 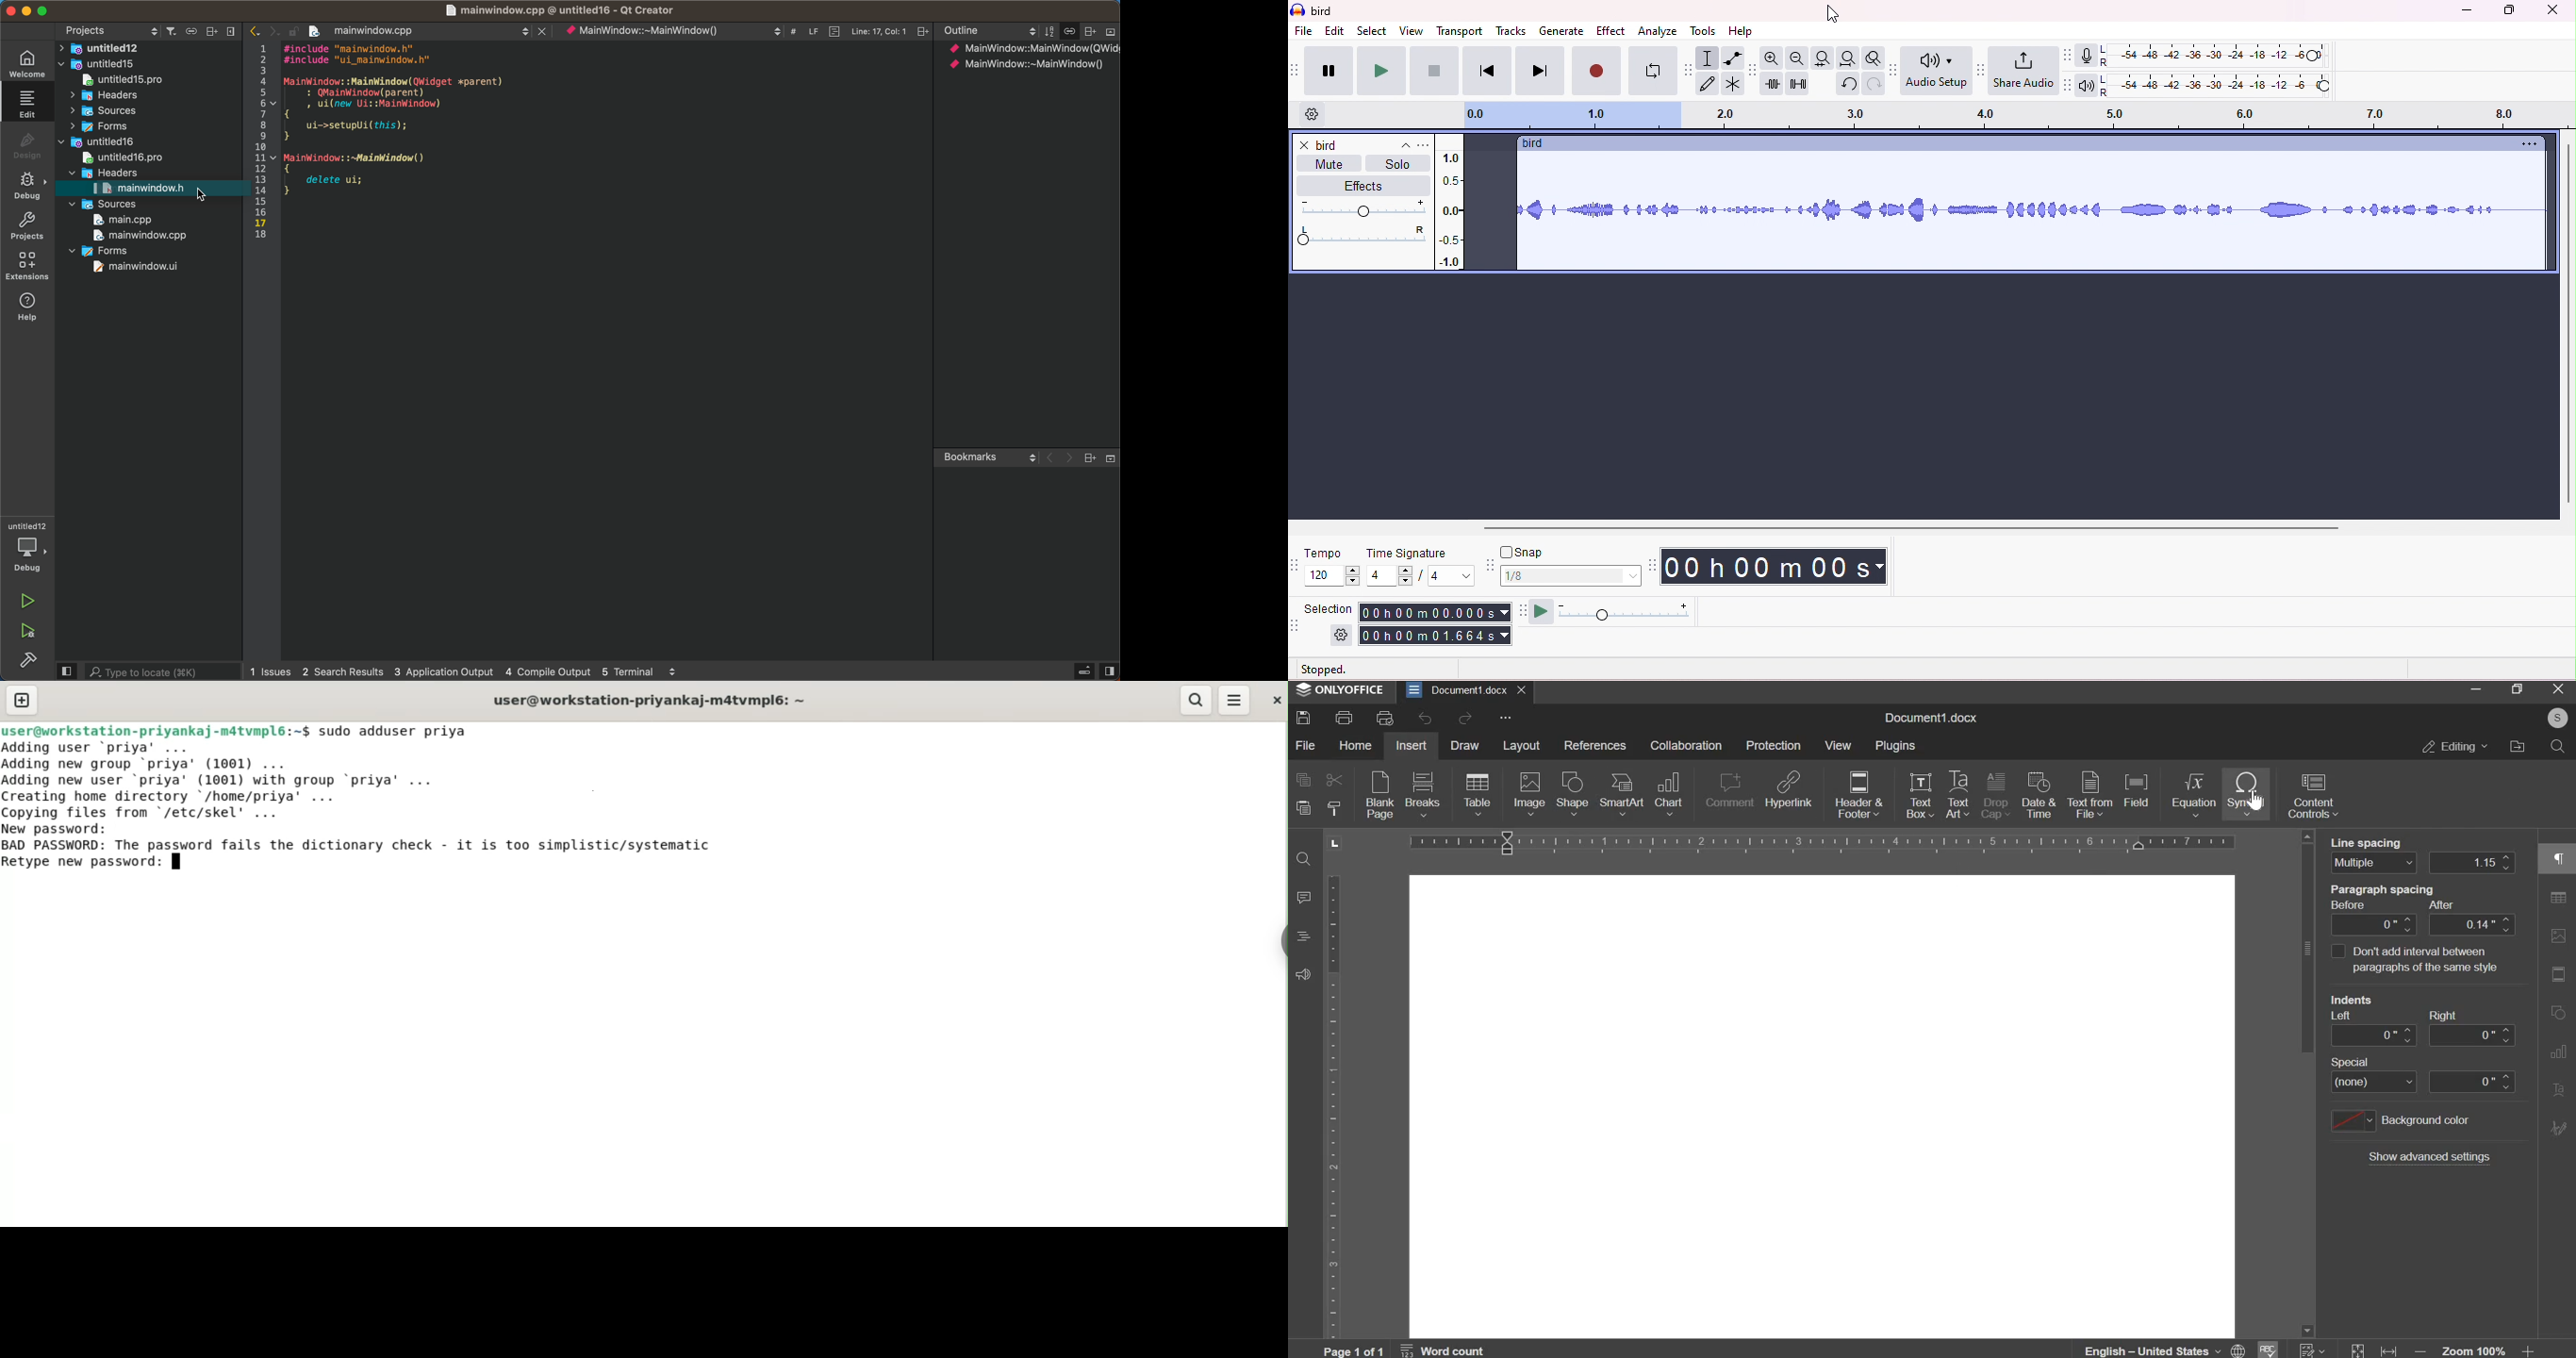 I want to click on paste, so click(x=1301, y=806).